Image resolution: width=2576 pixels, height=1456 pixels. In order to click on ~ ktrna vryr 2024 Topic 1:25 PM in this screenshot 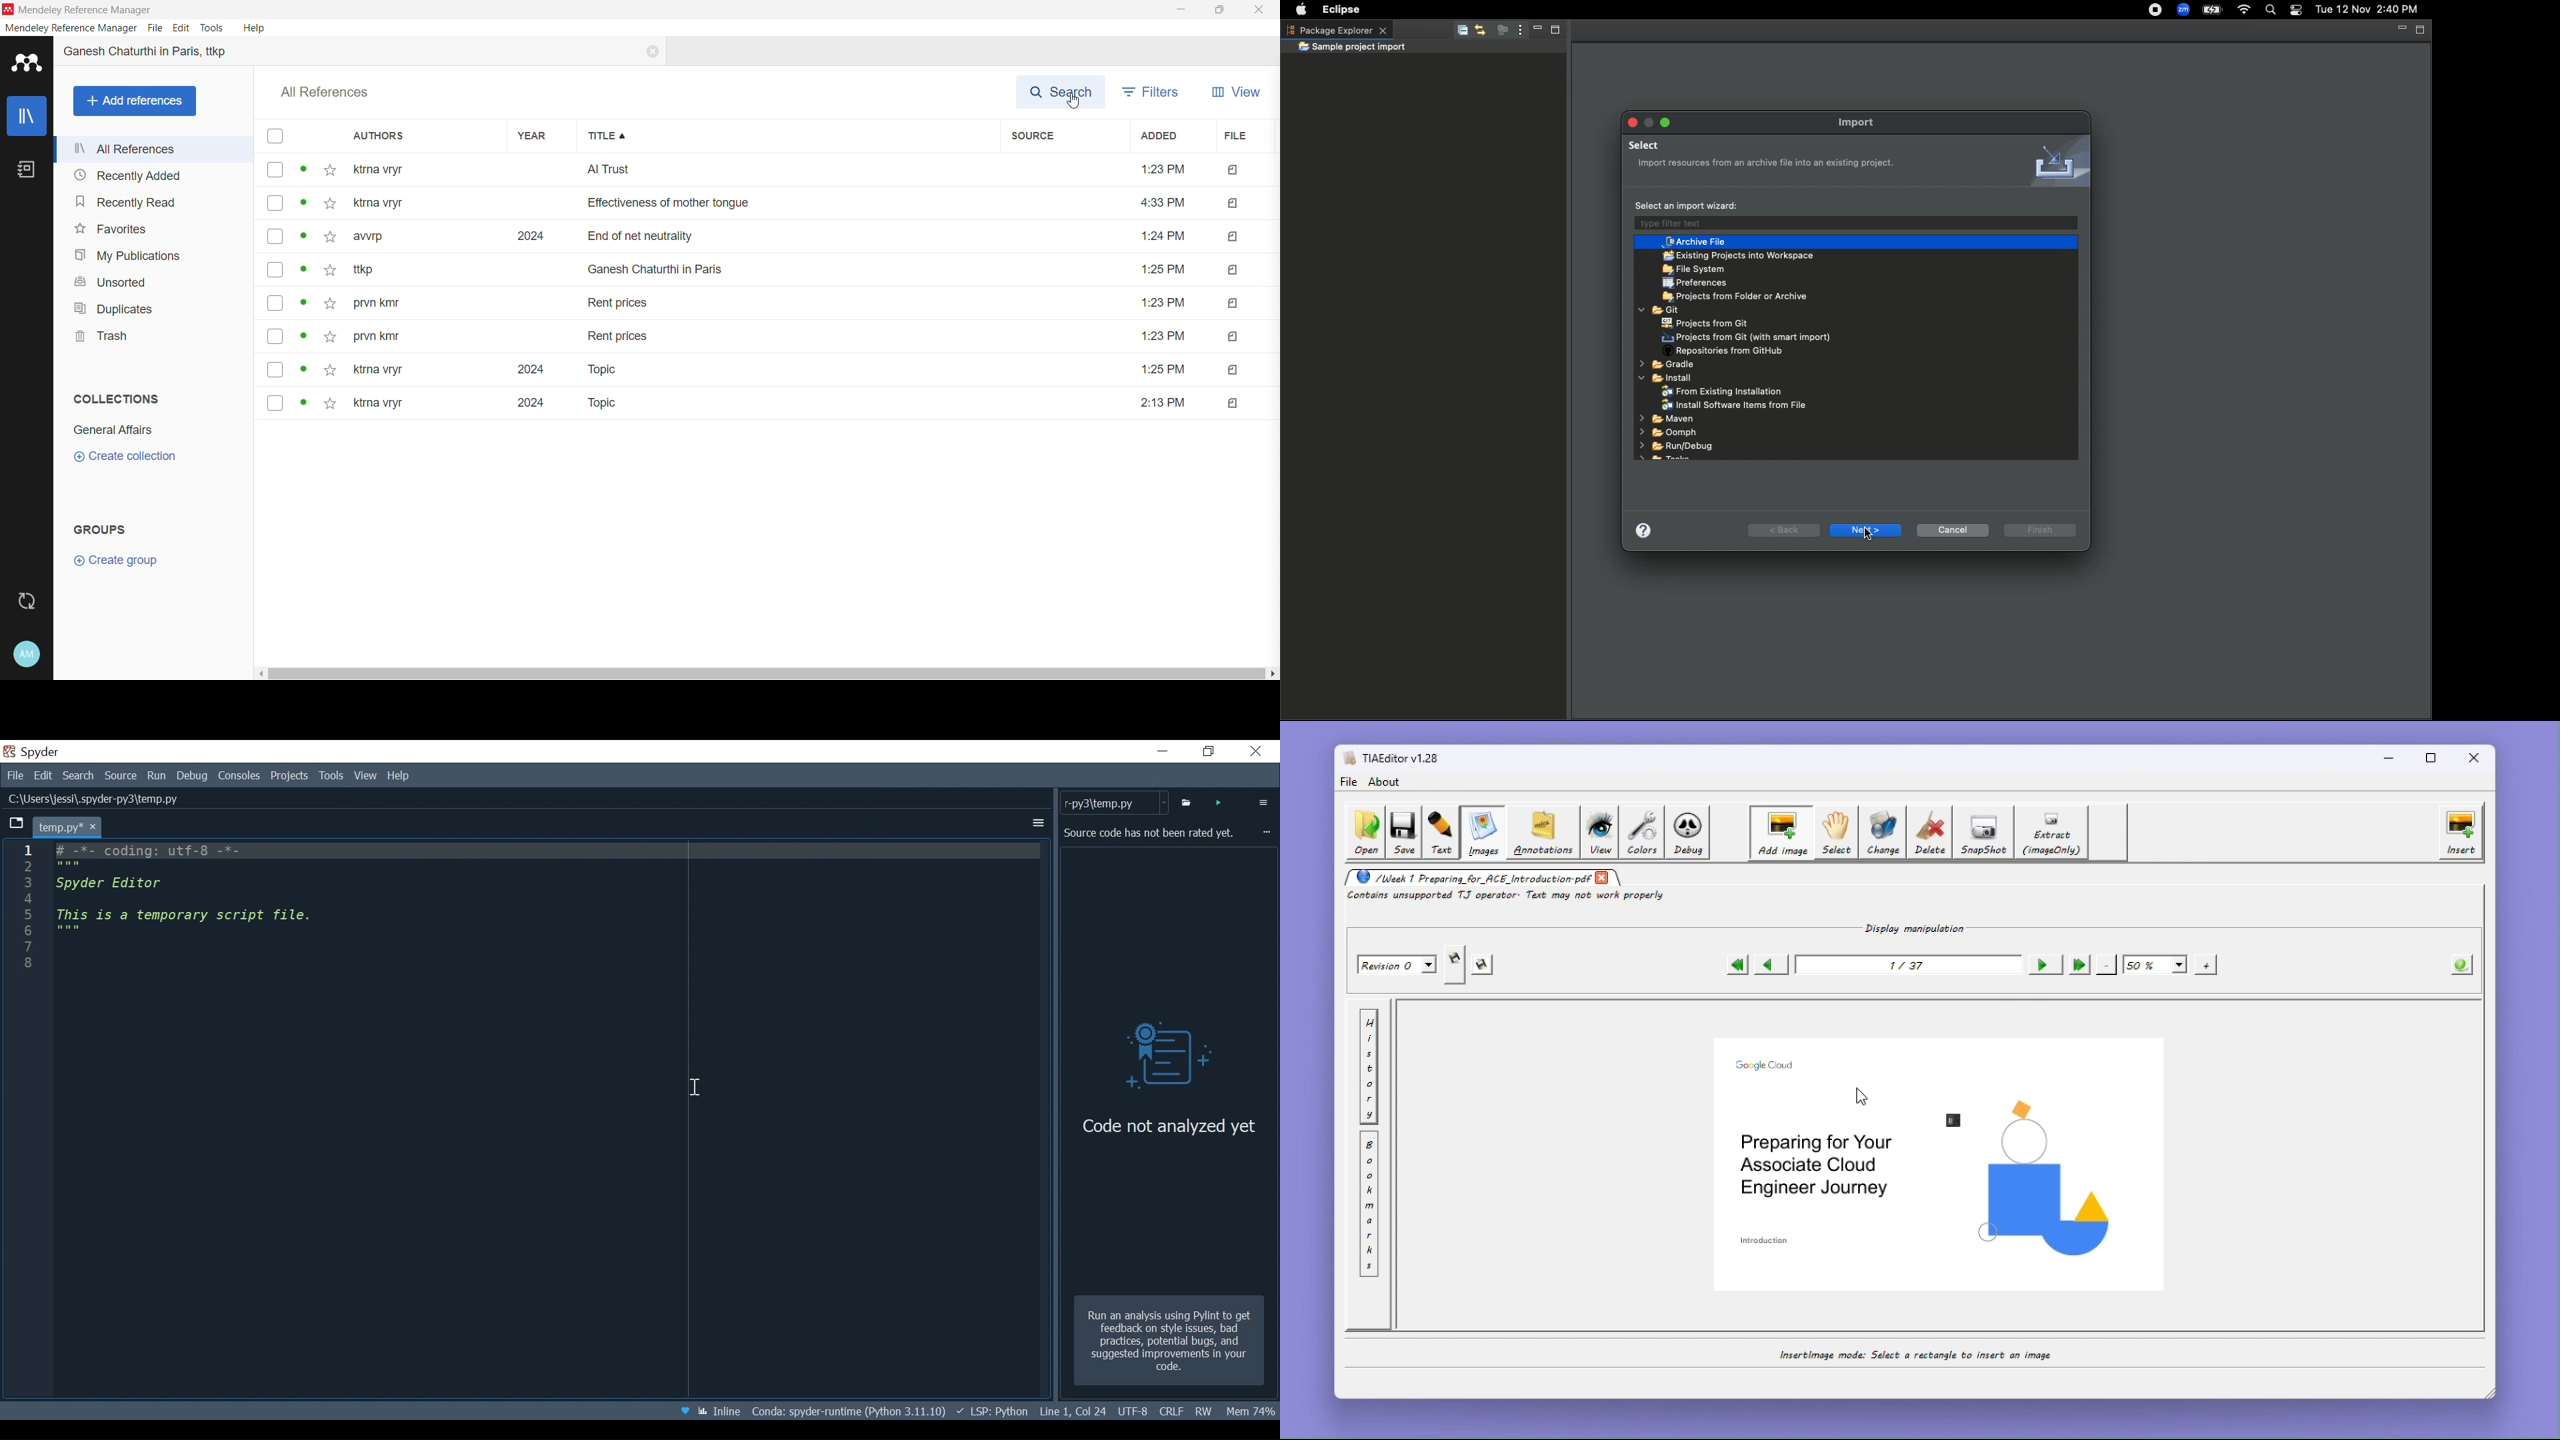, I will do `click(771, 369)`.